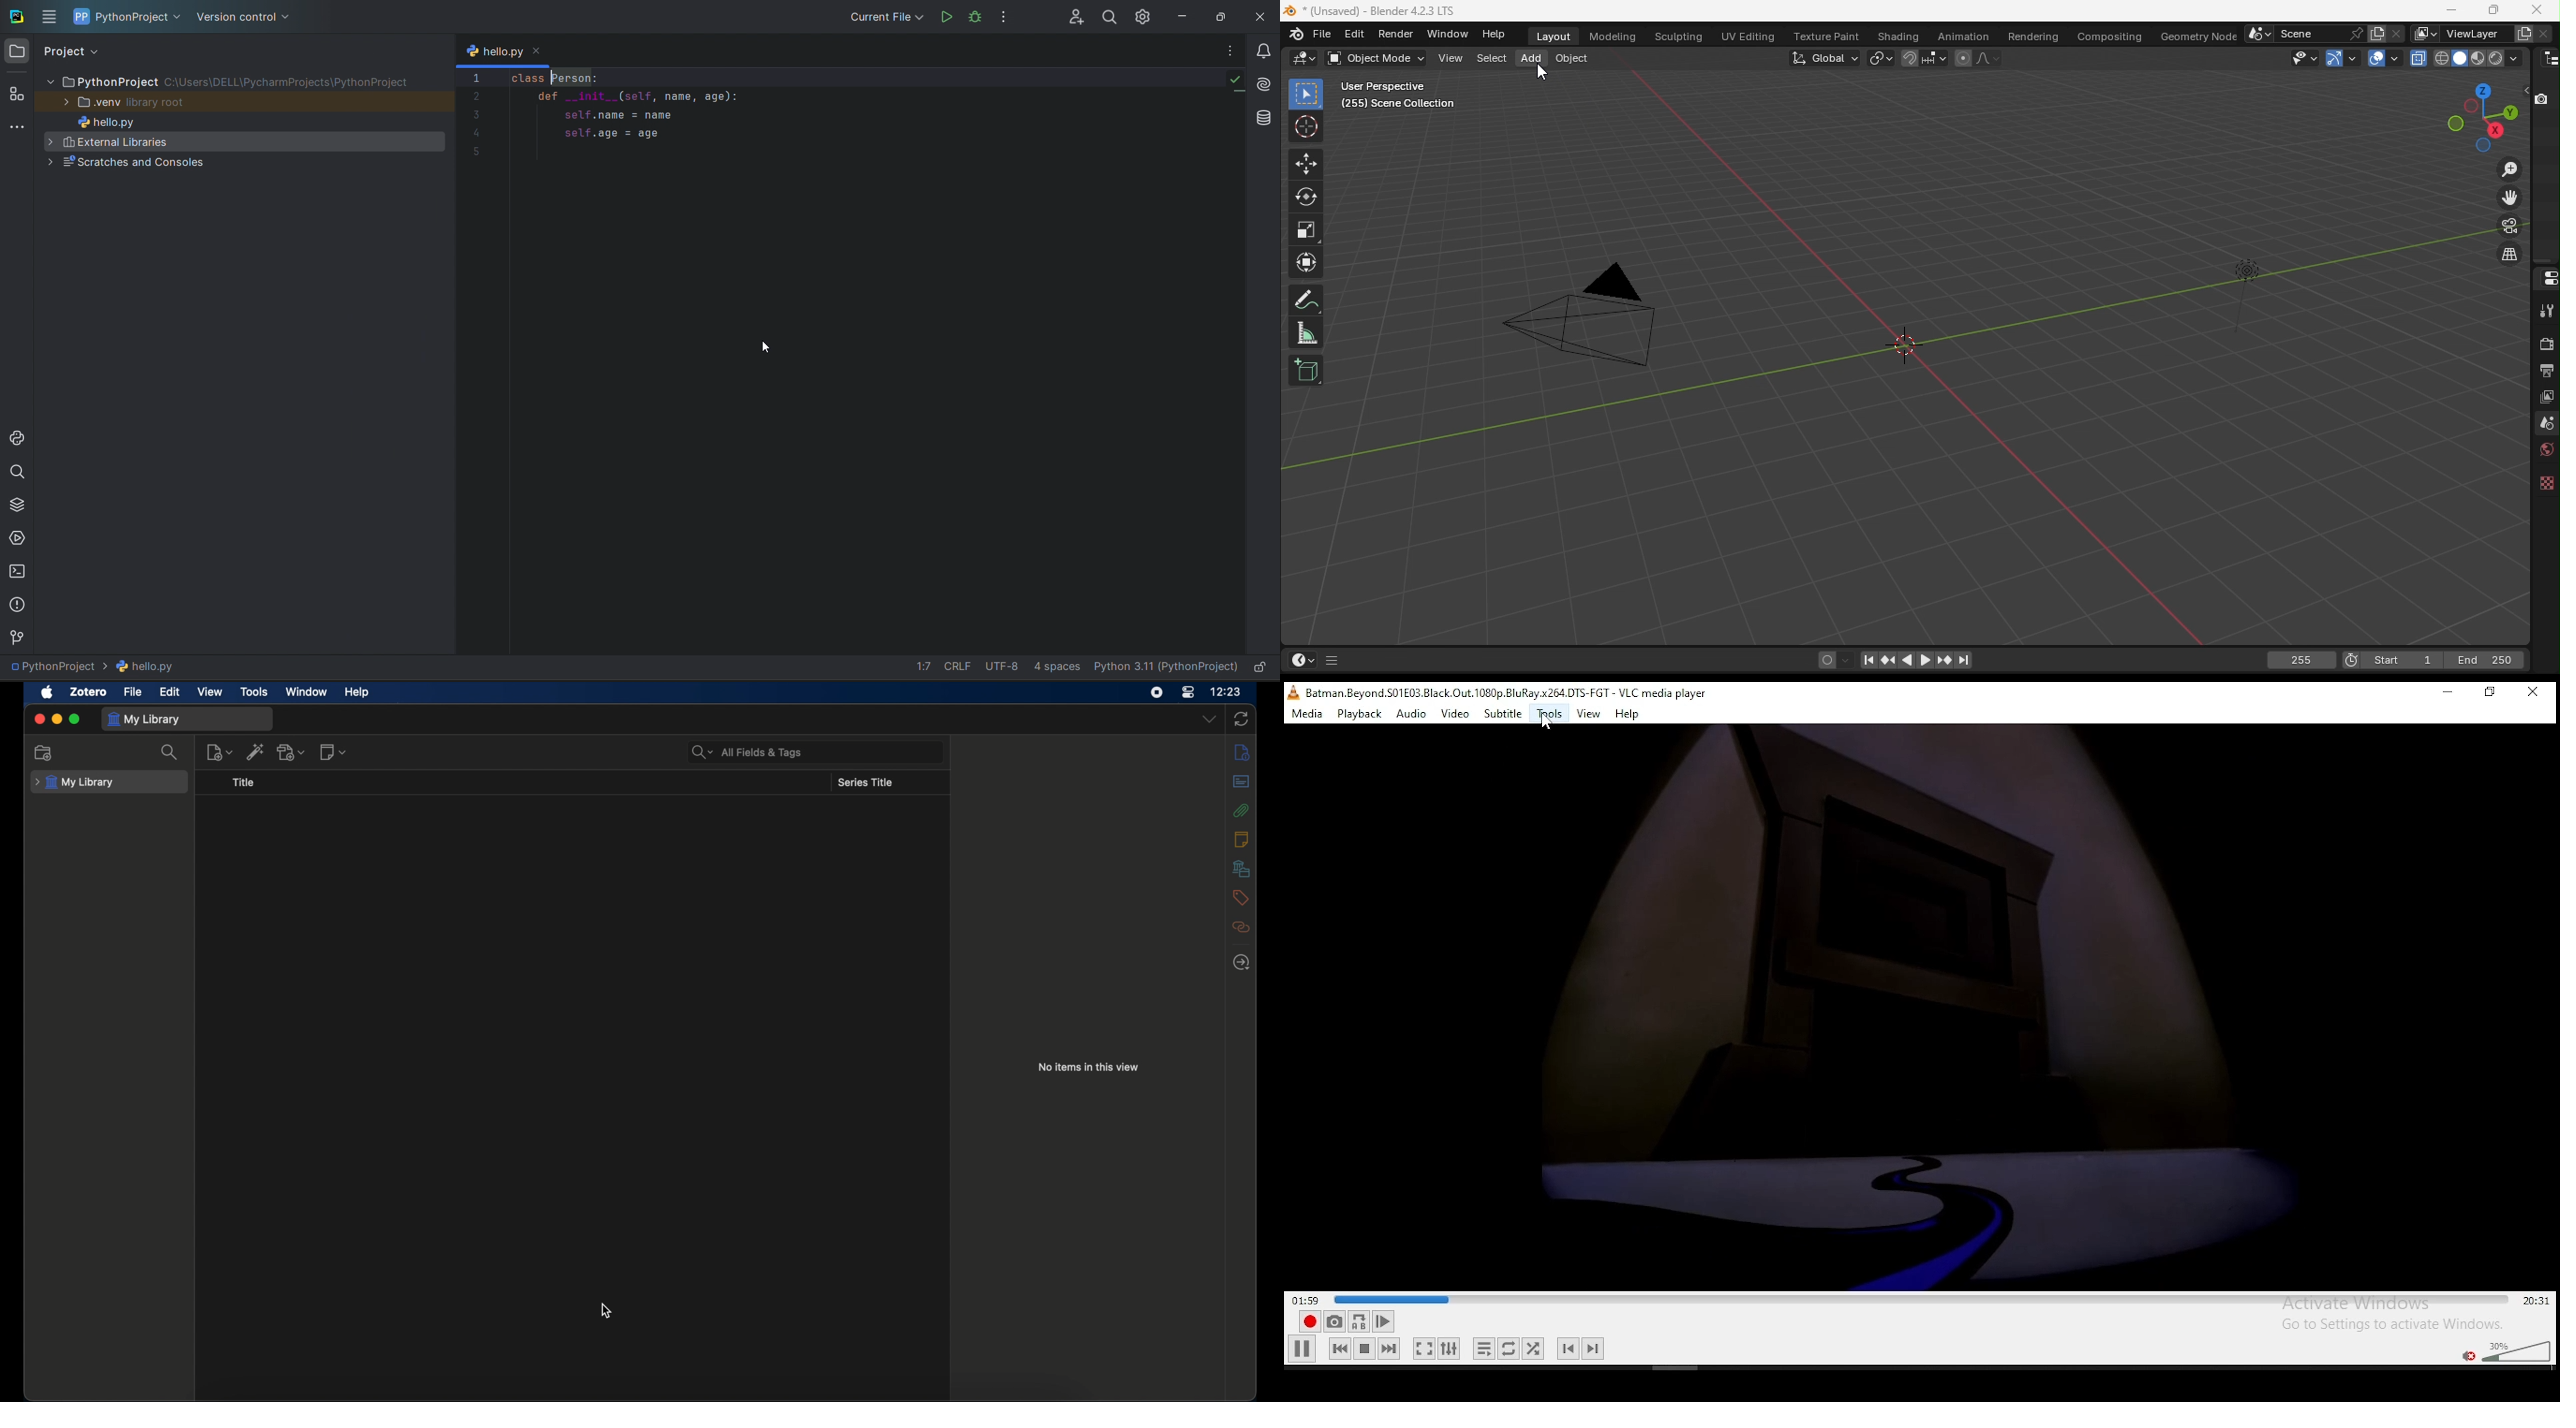  I want to click on Name, so click(2473, 32).